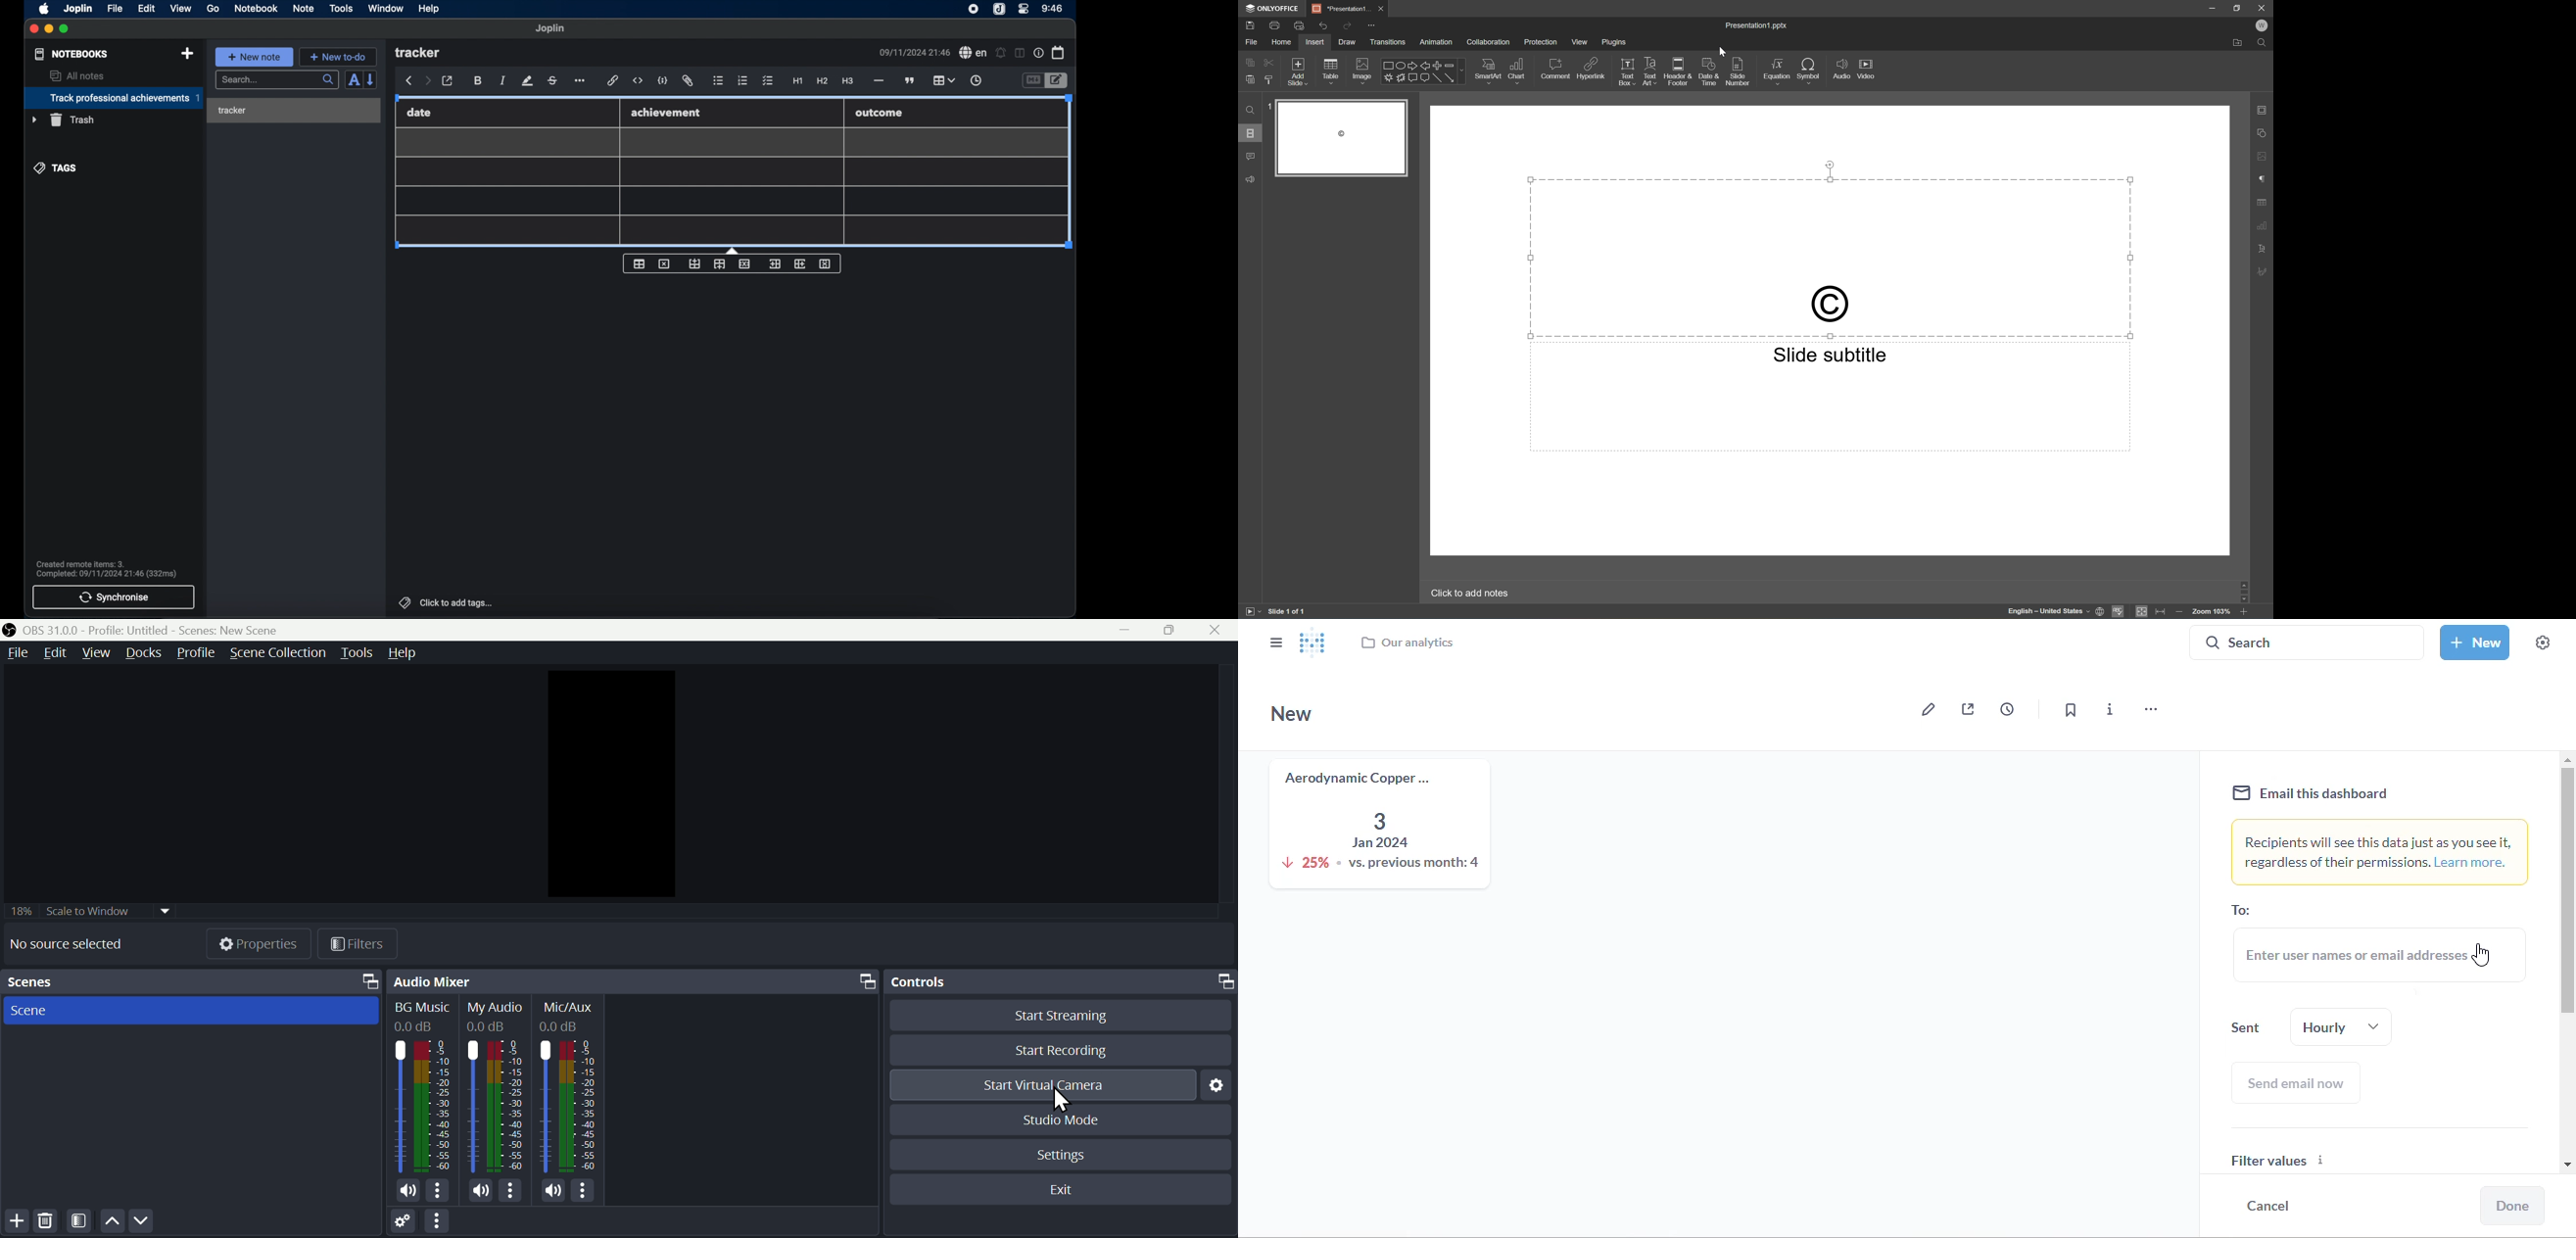 The image size is (2576, 1260). I want to click on Properties, so click(259, 942).